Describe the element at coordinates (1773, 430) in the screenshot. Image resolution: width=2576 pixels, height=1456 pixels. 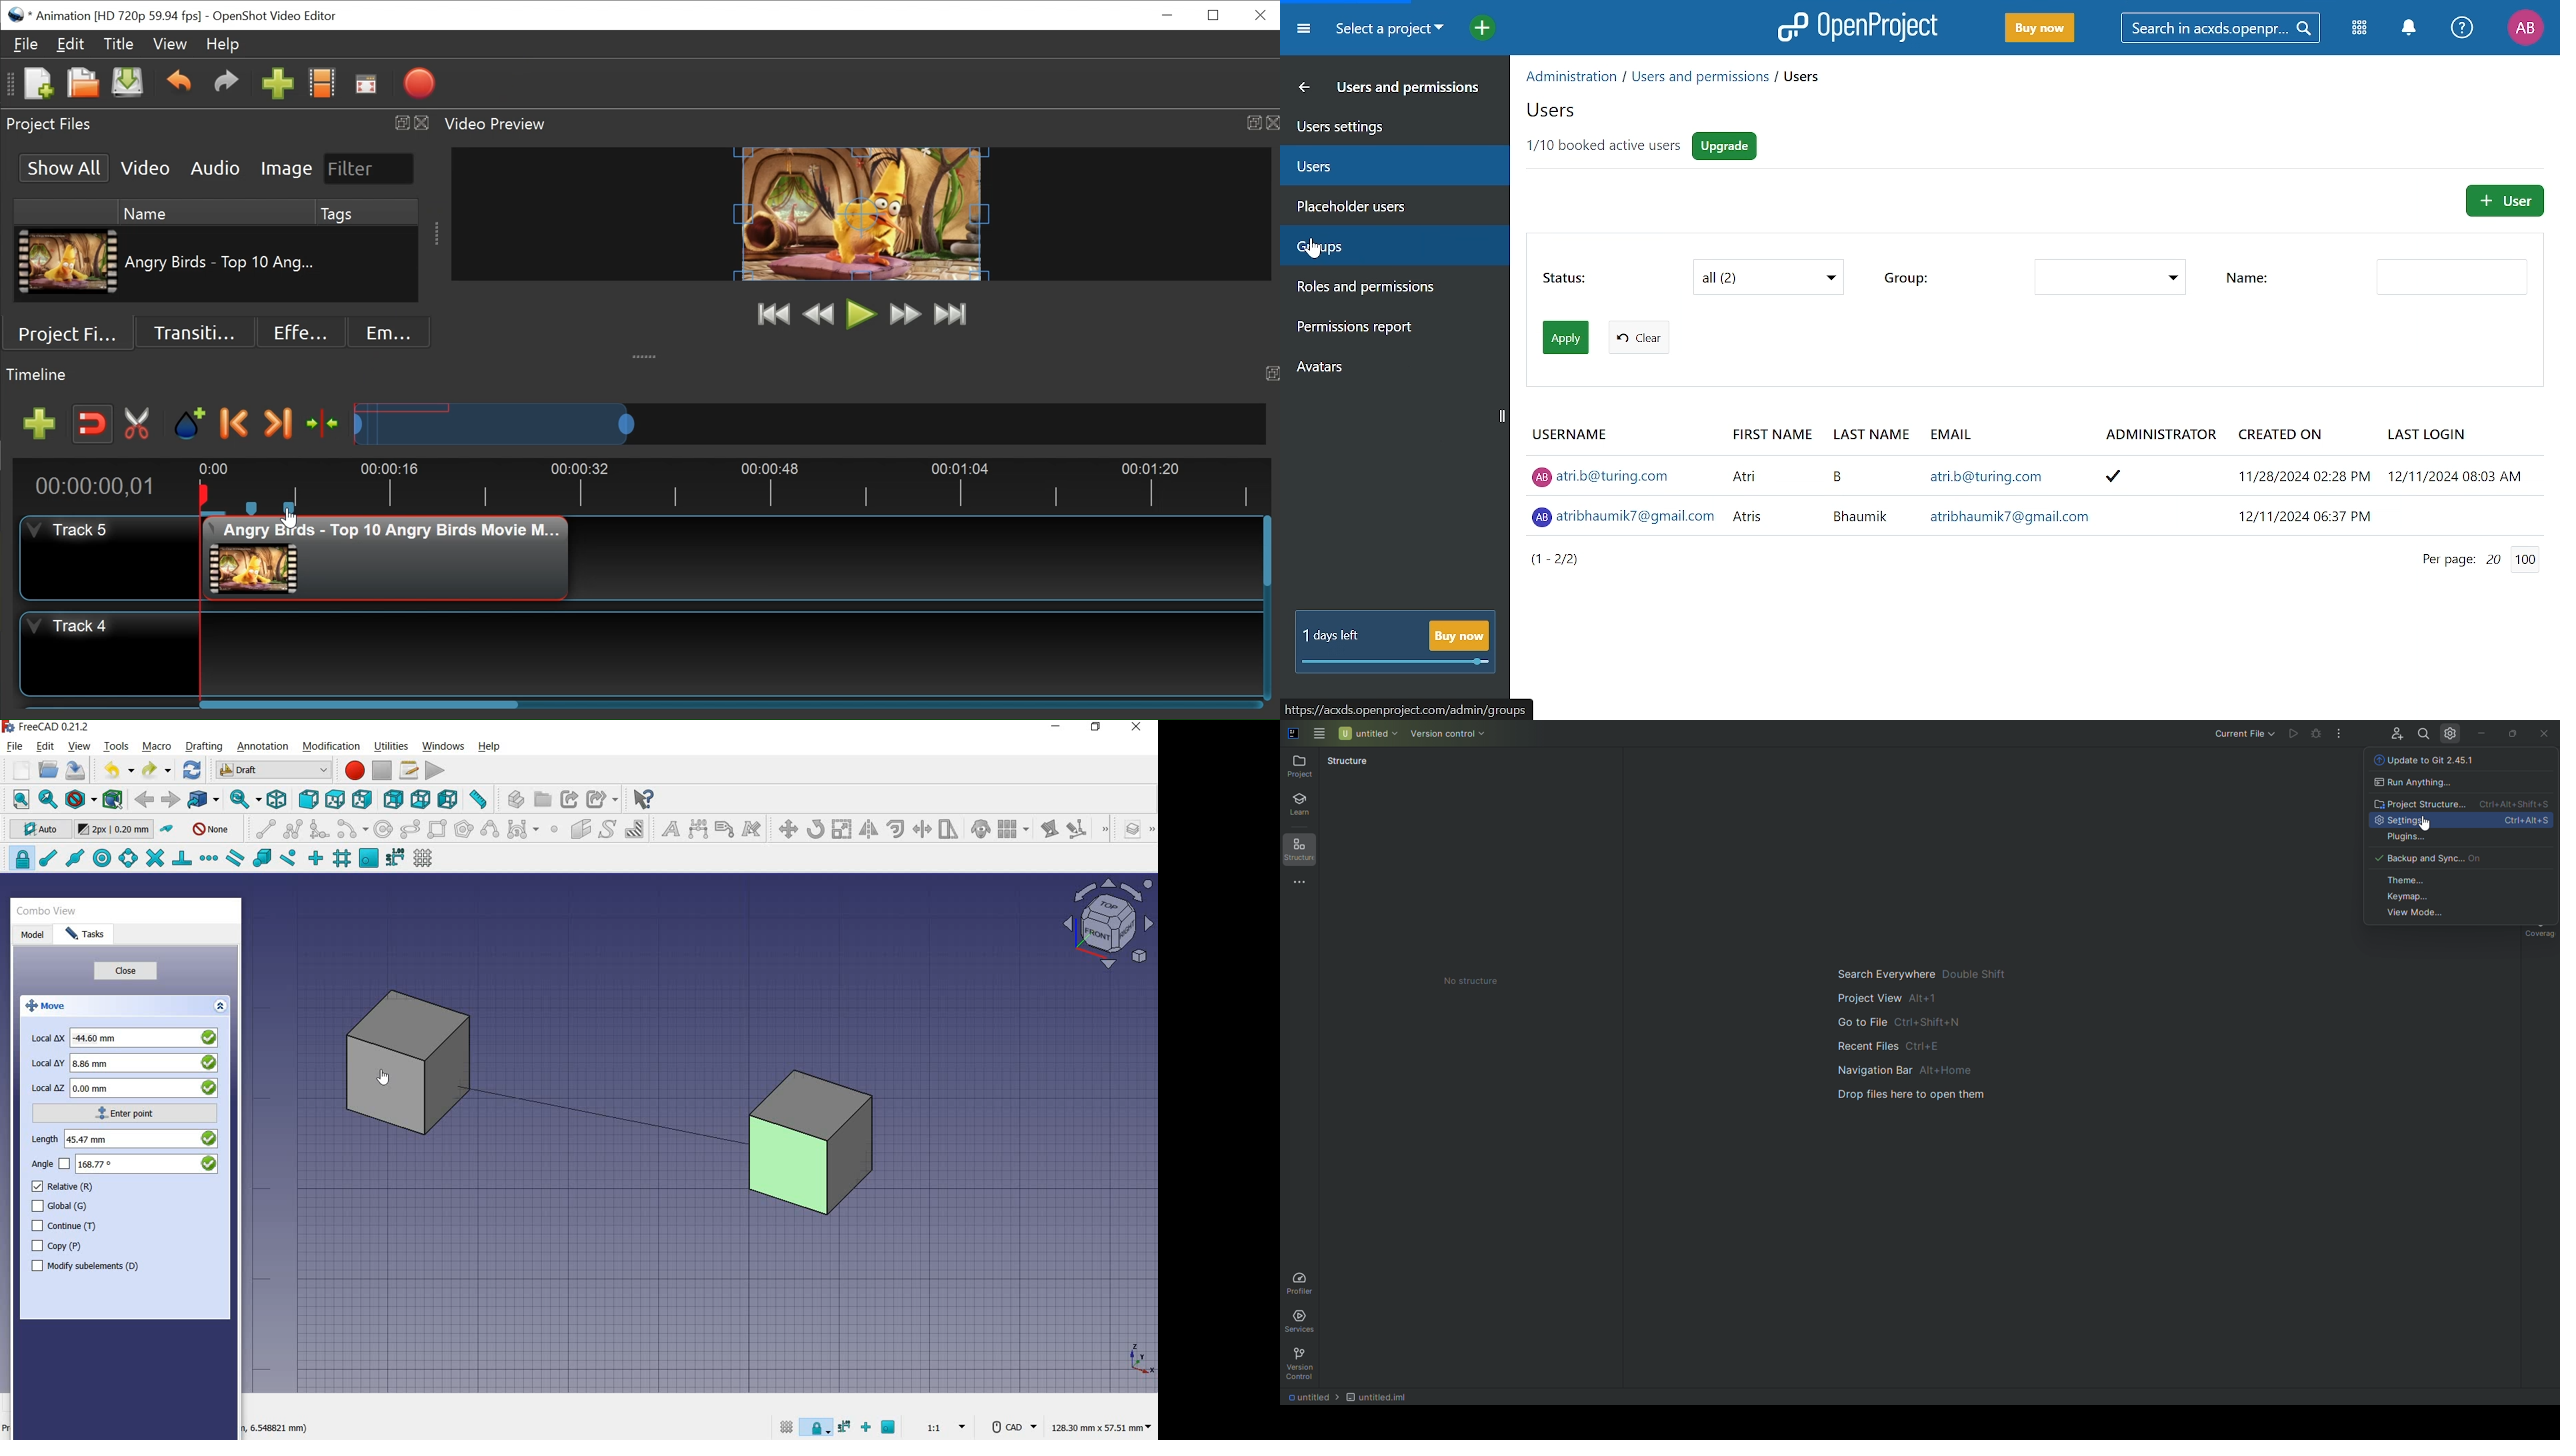
I see `Firstname` at that location.